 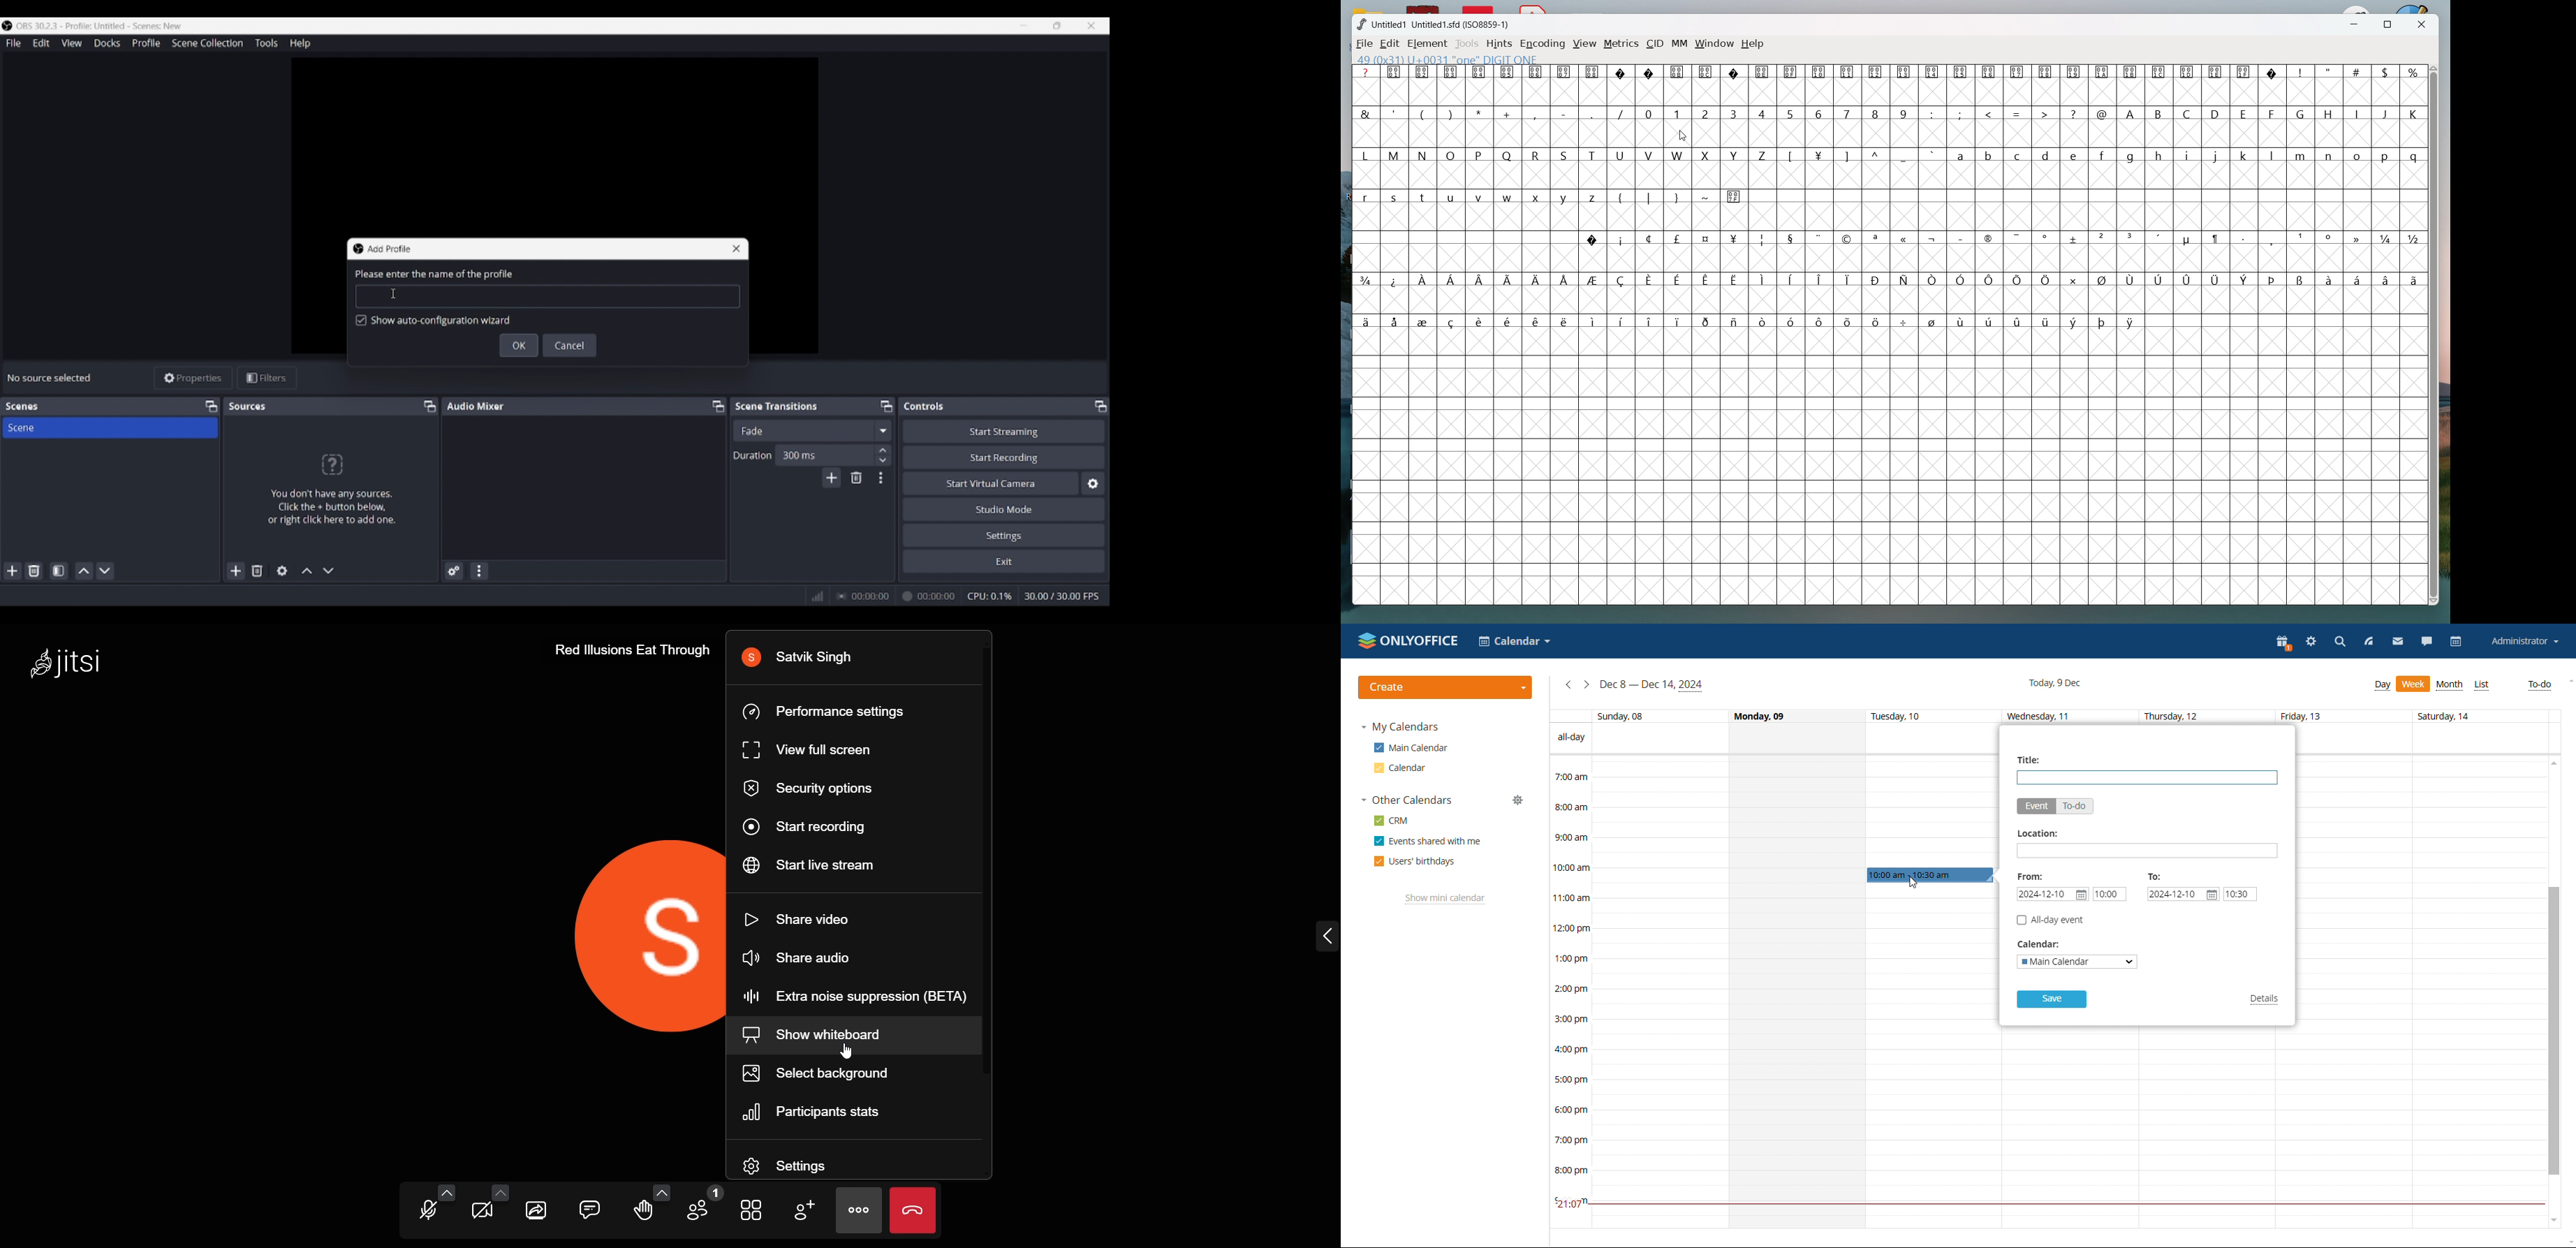 What do you see at coordinates (820, 864) in the screenshot?
I see `start live stream` at bounding box center [820, 864].